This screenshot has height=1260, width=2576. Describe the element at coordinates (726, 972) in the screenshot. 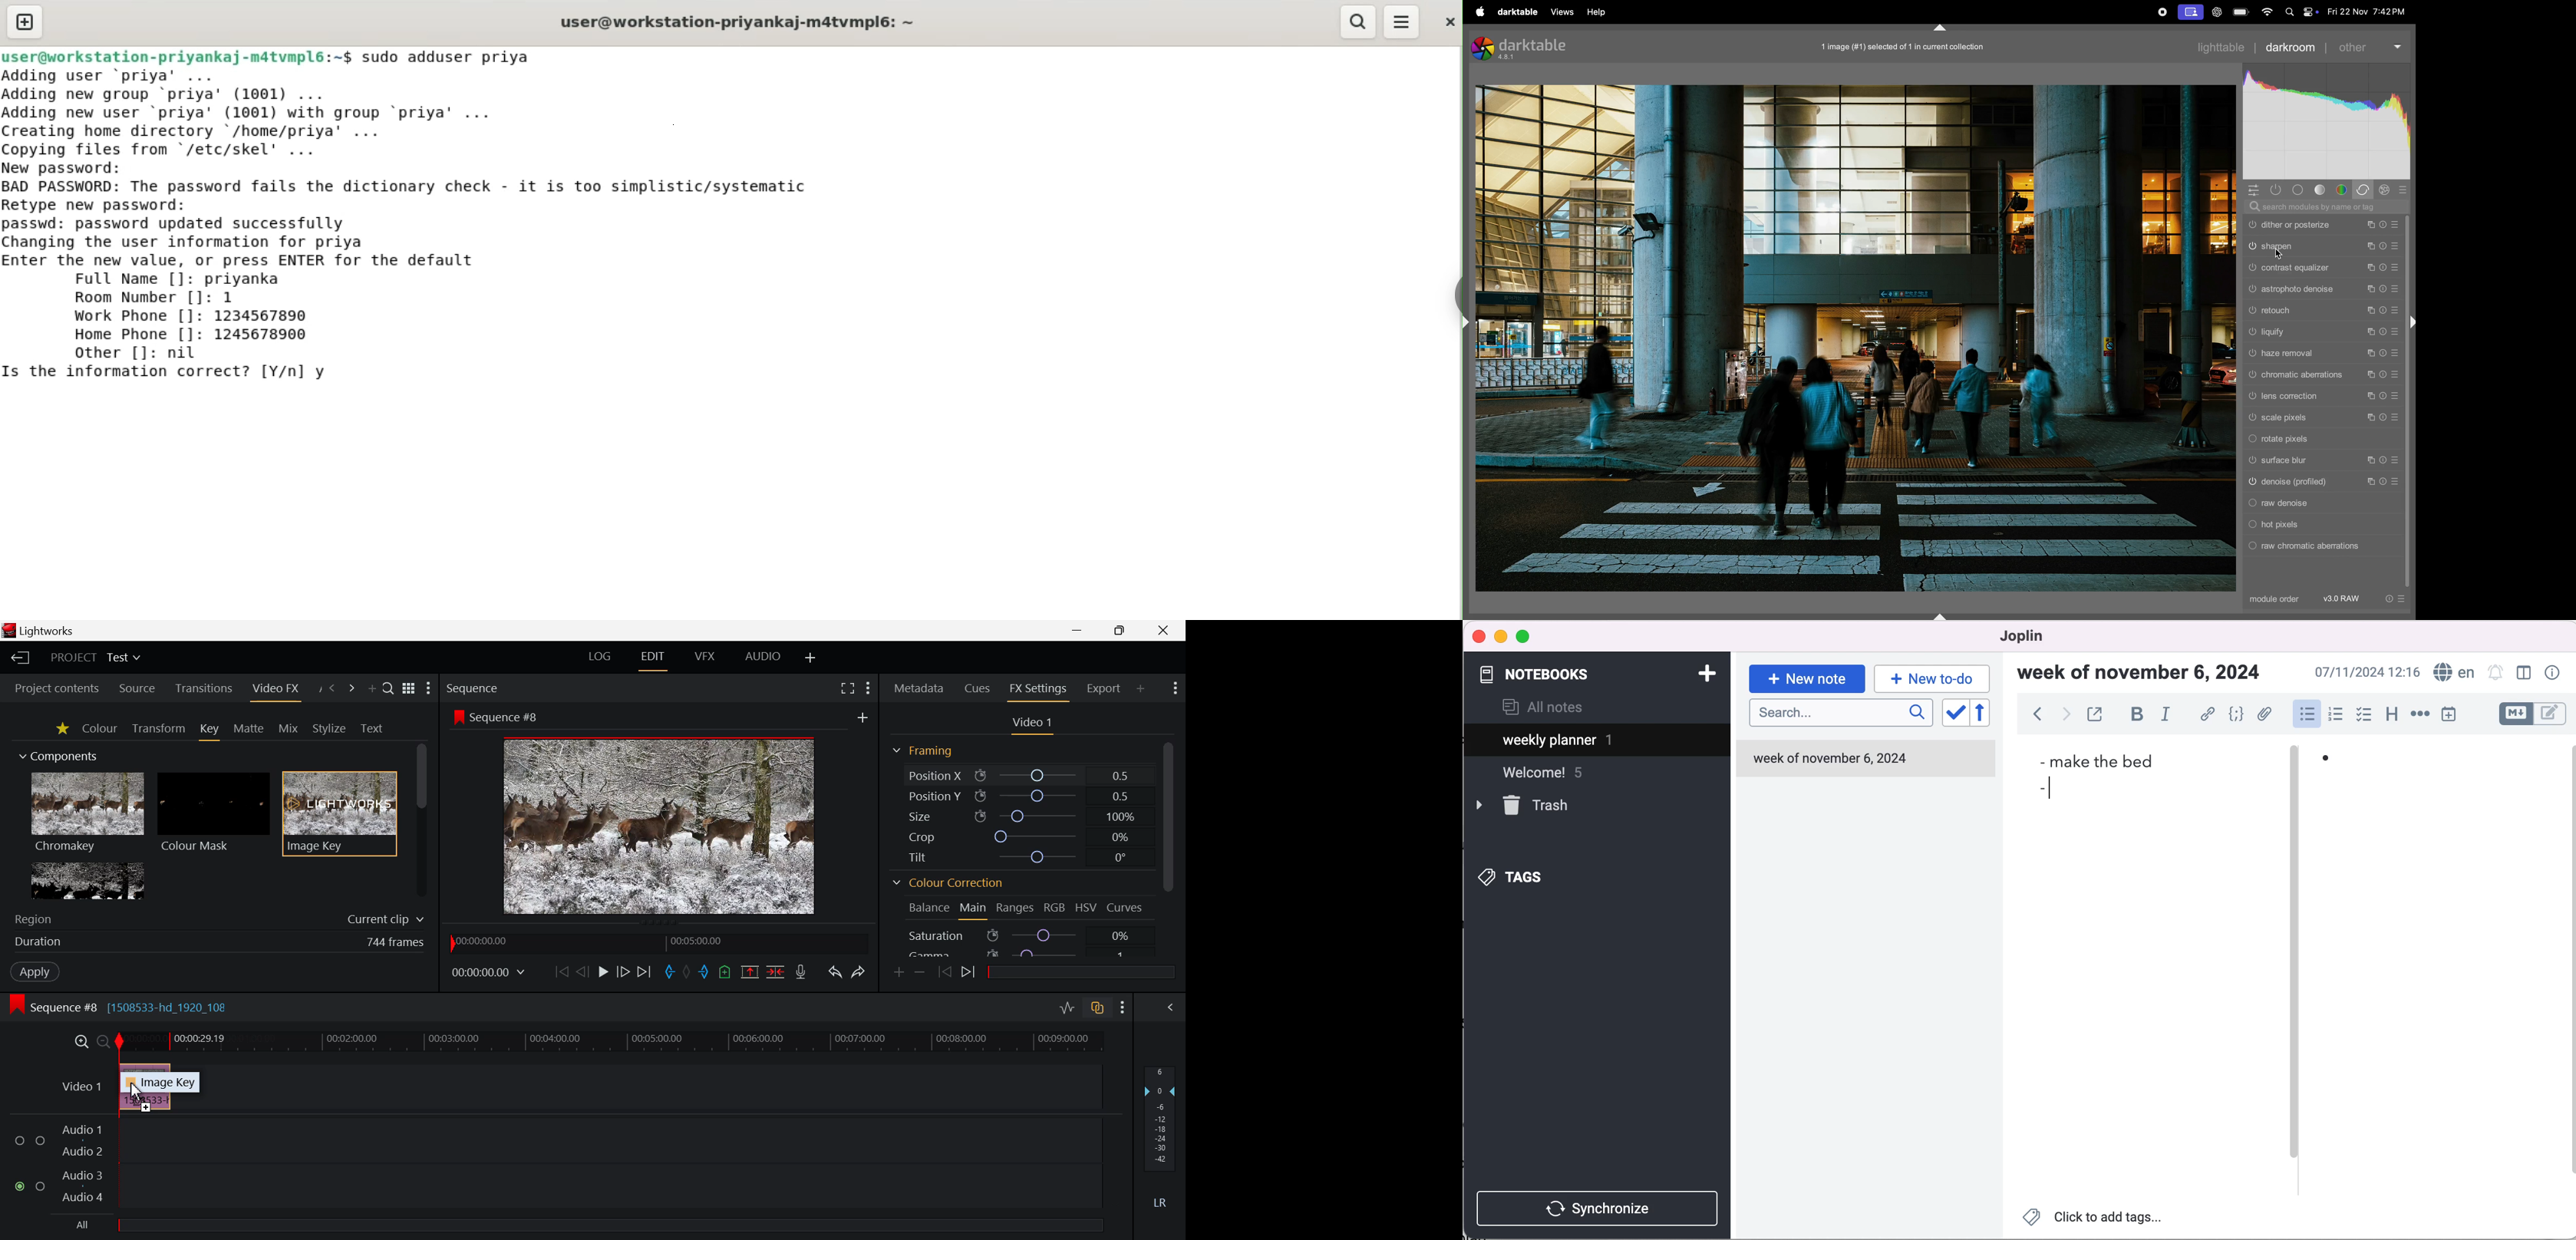

I see `Mark Cue` at that location.